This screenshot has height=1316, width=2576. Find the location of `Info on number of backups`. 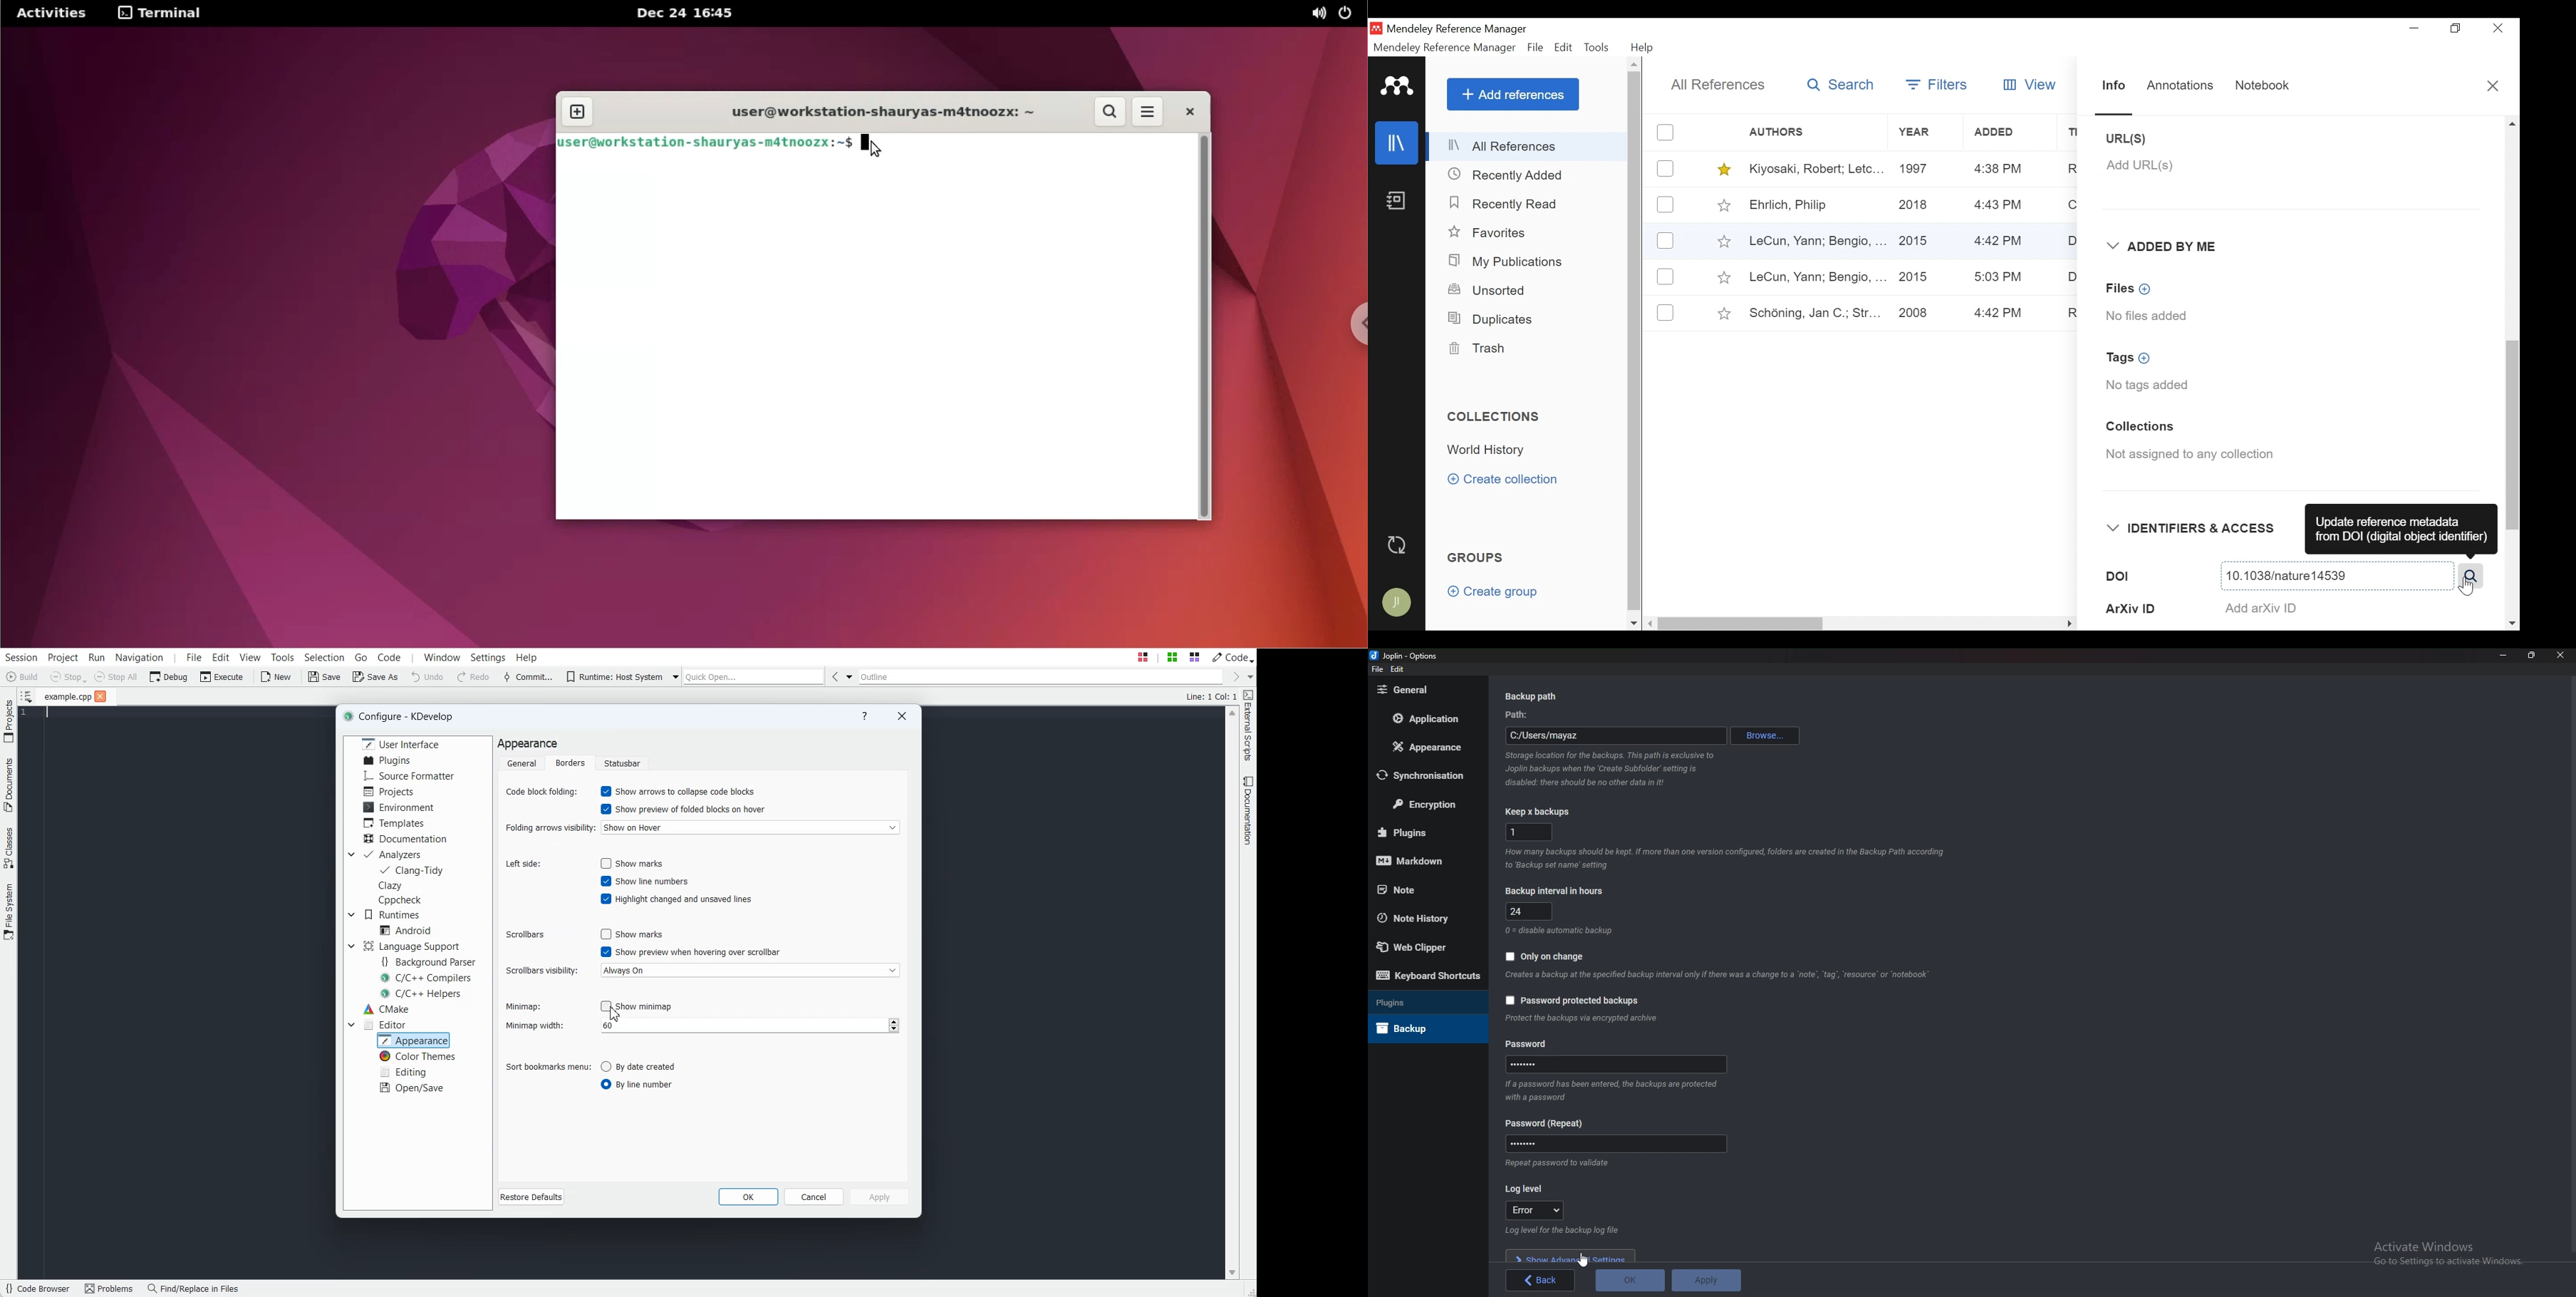

Info on number of backups is located at coordinates (1727, 858).